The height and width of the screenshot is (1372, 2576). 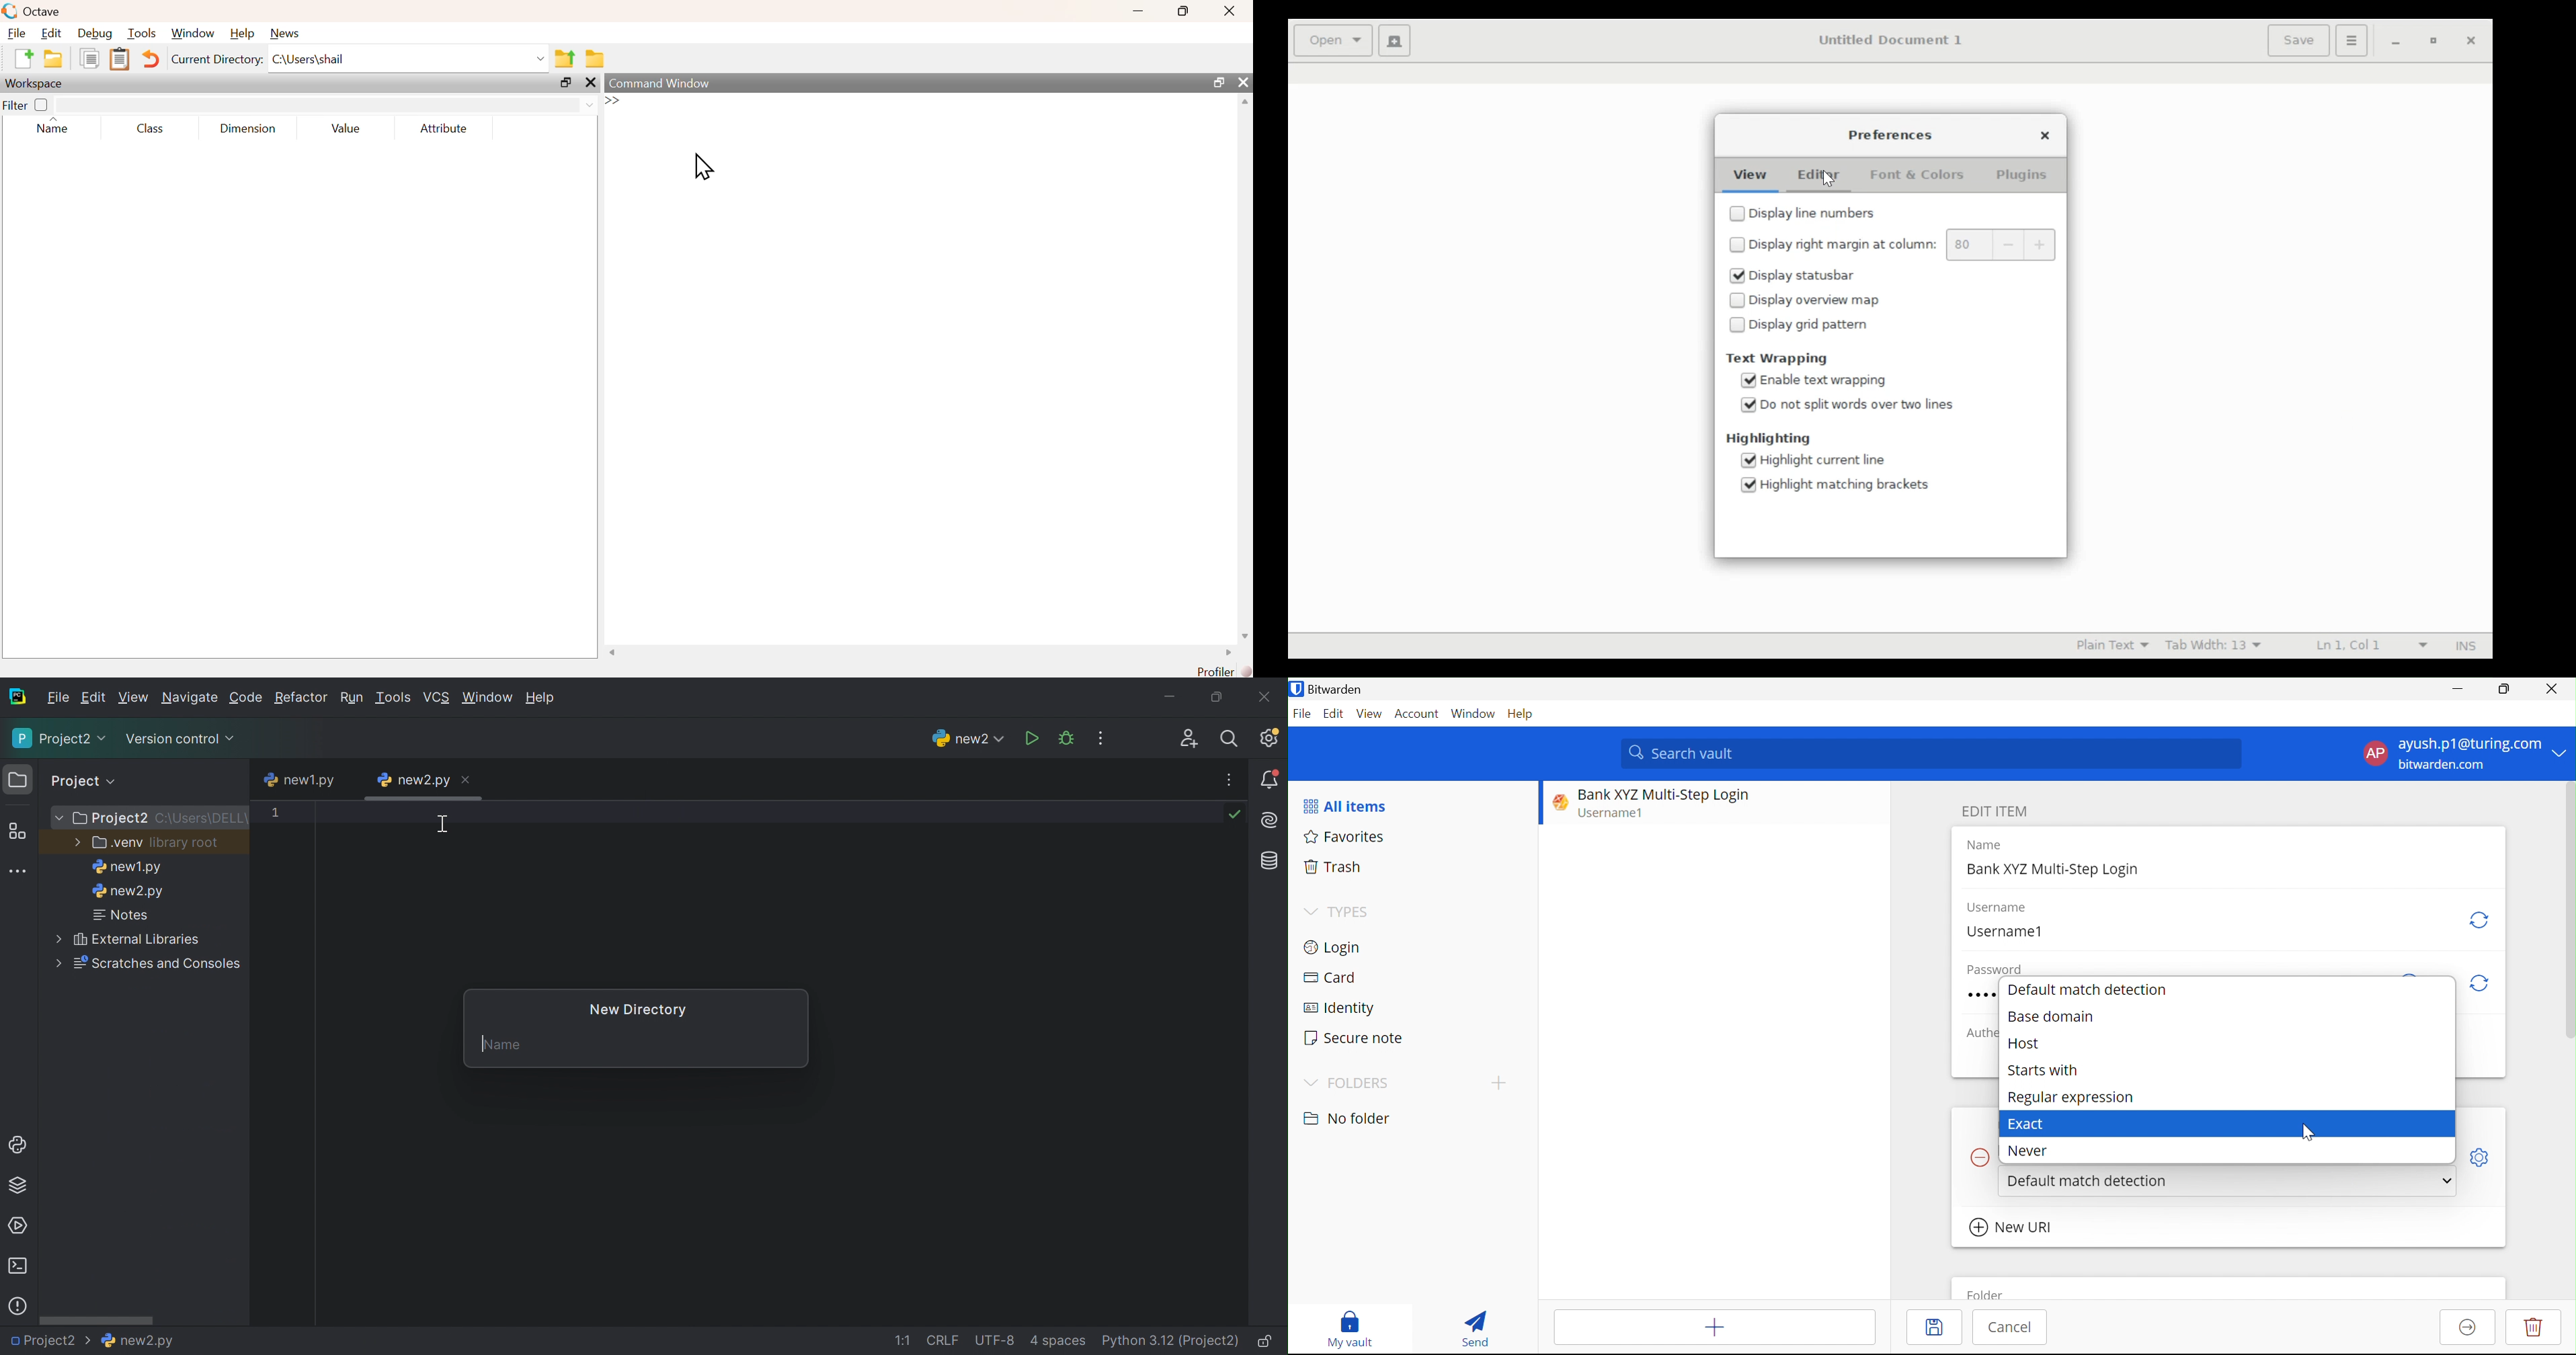 I want to click on Starts with, so click(x=2041, y=1072).